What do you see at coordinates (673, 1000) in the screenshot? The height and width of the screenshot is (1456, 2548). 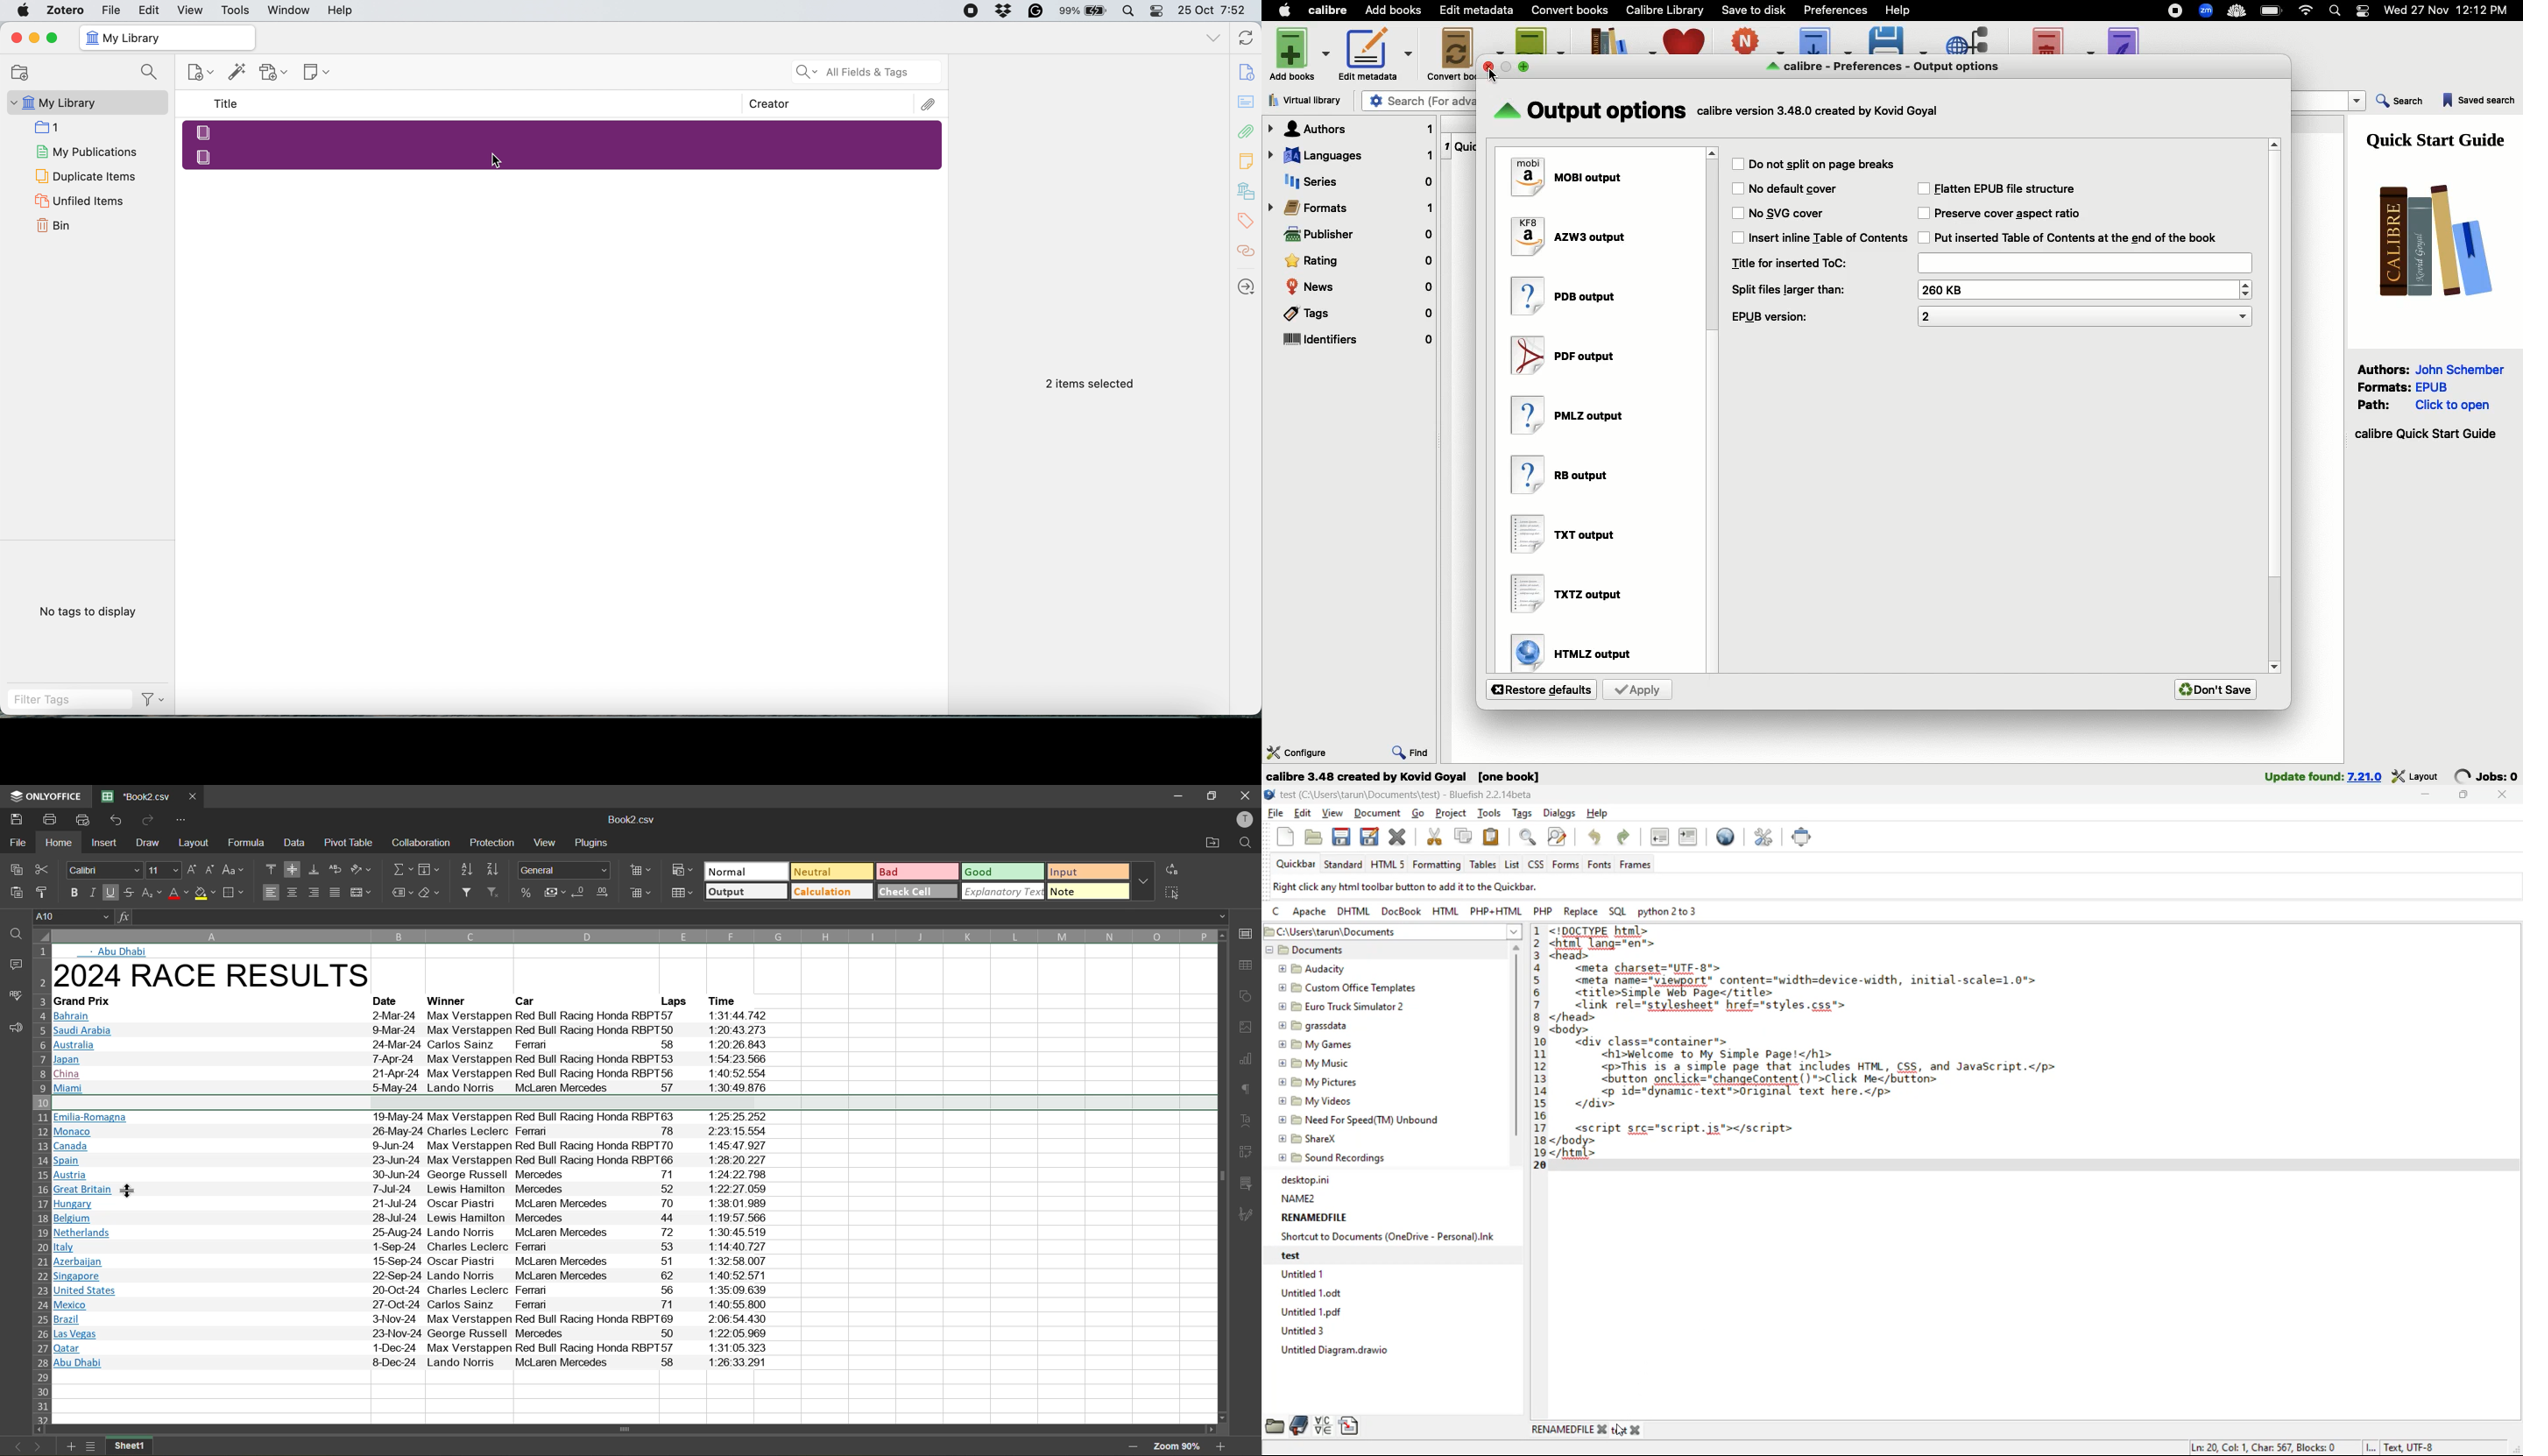 I see `Laps` at bounding box center [673, 1000].